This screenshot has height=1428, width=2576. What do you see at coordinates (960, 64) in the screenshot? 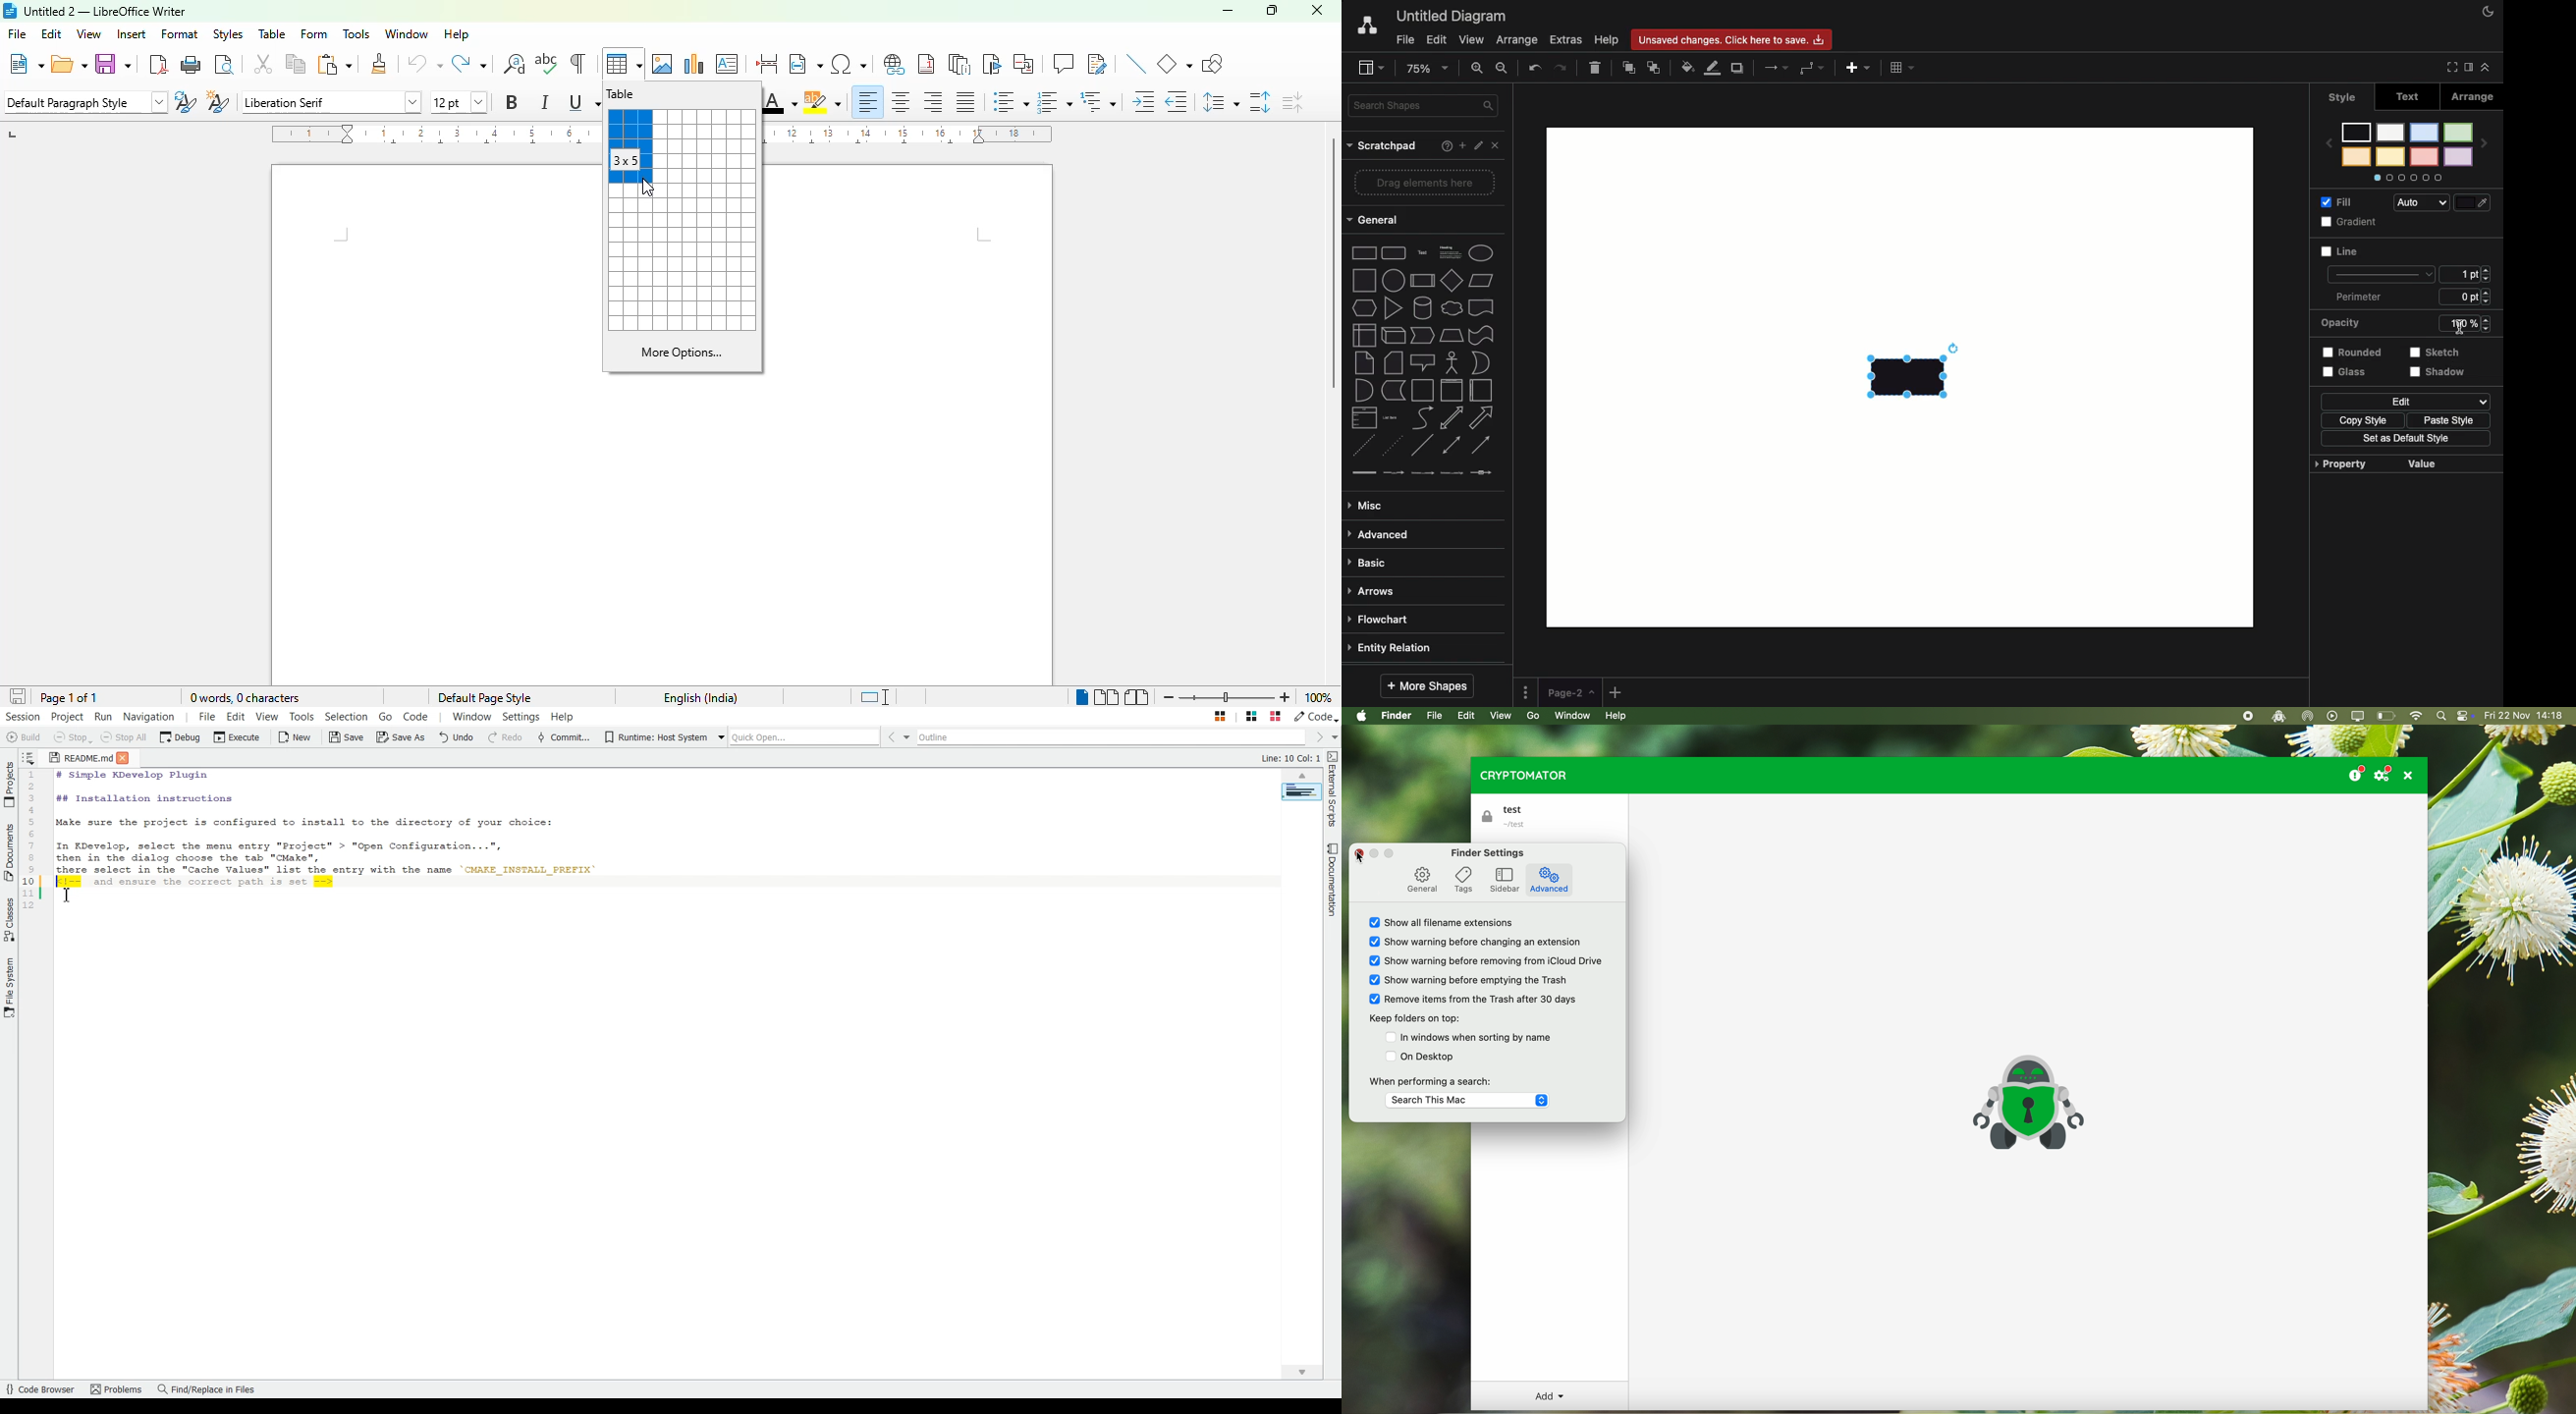
I see `insert endnote` at bounding box center [960, 64].